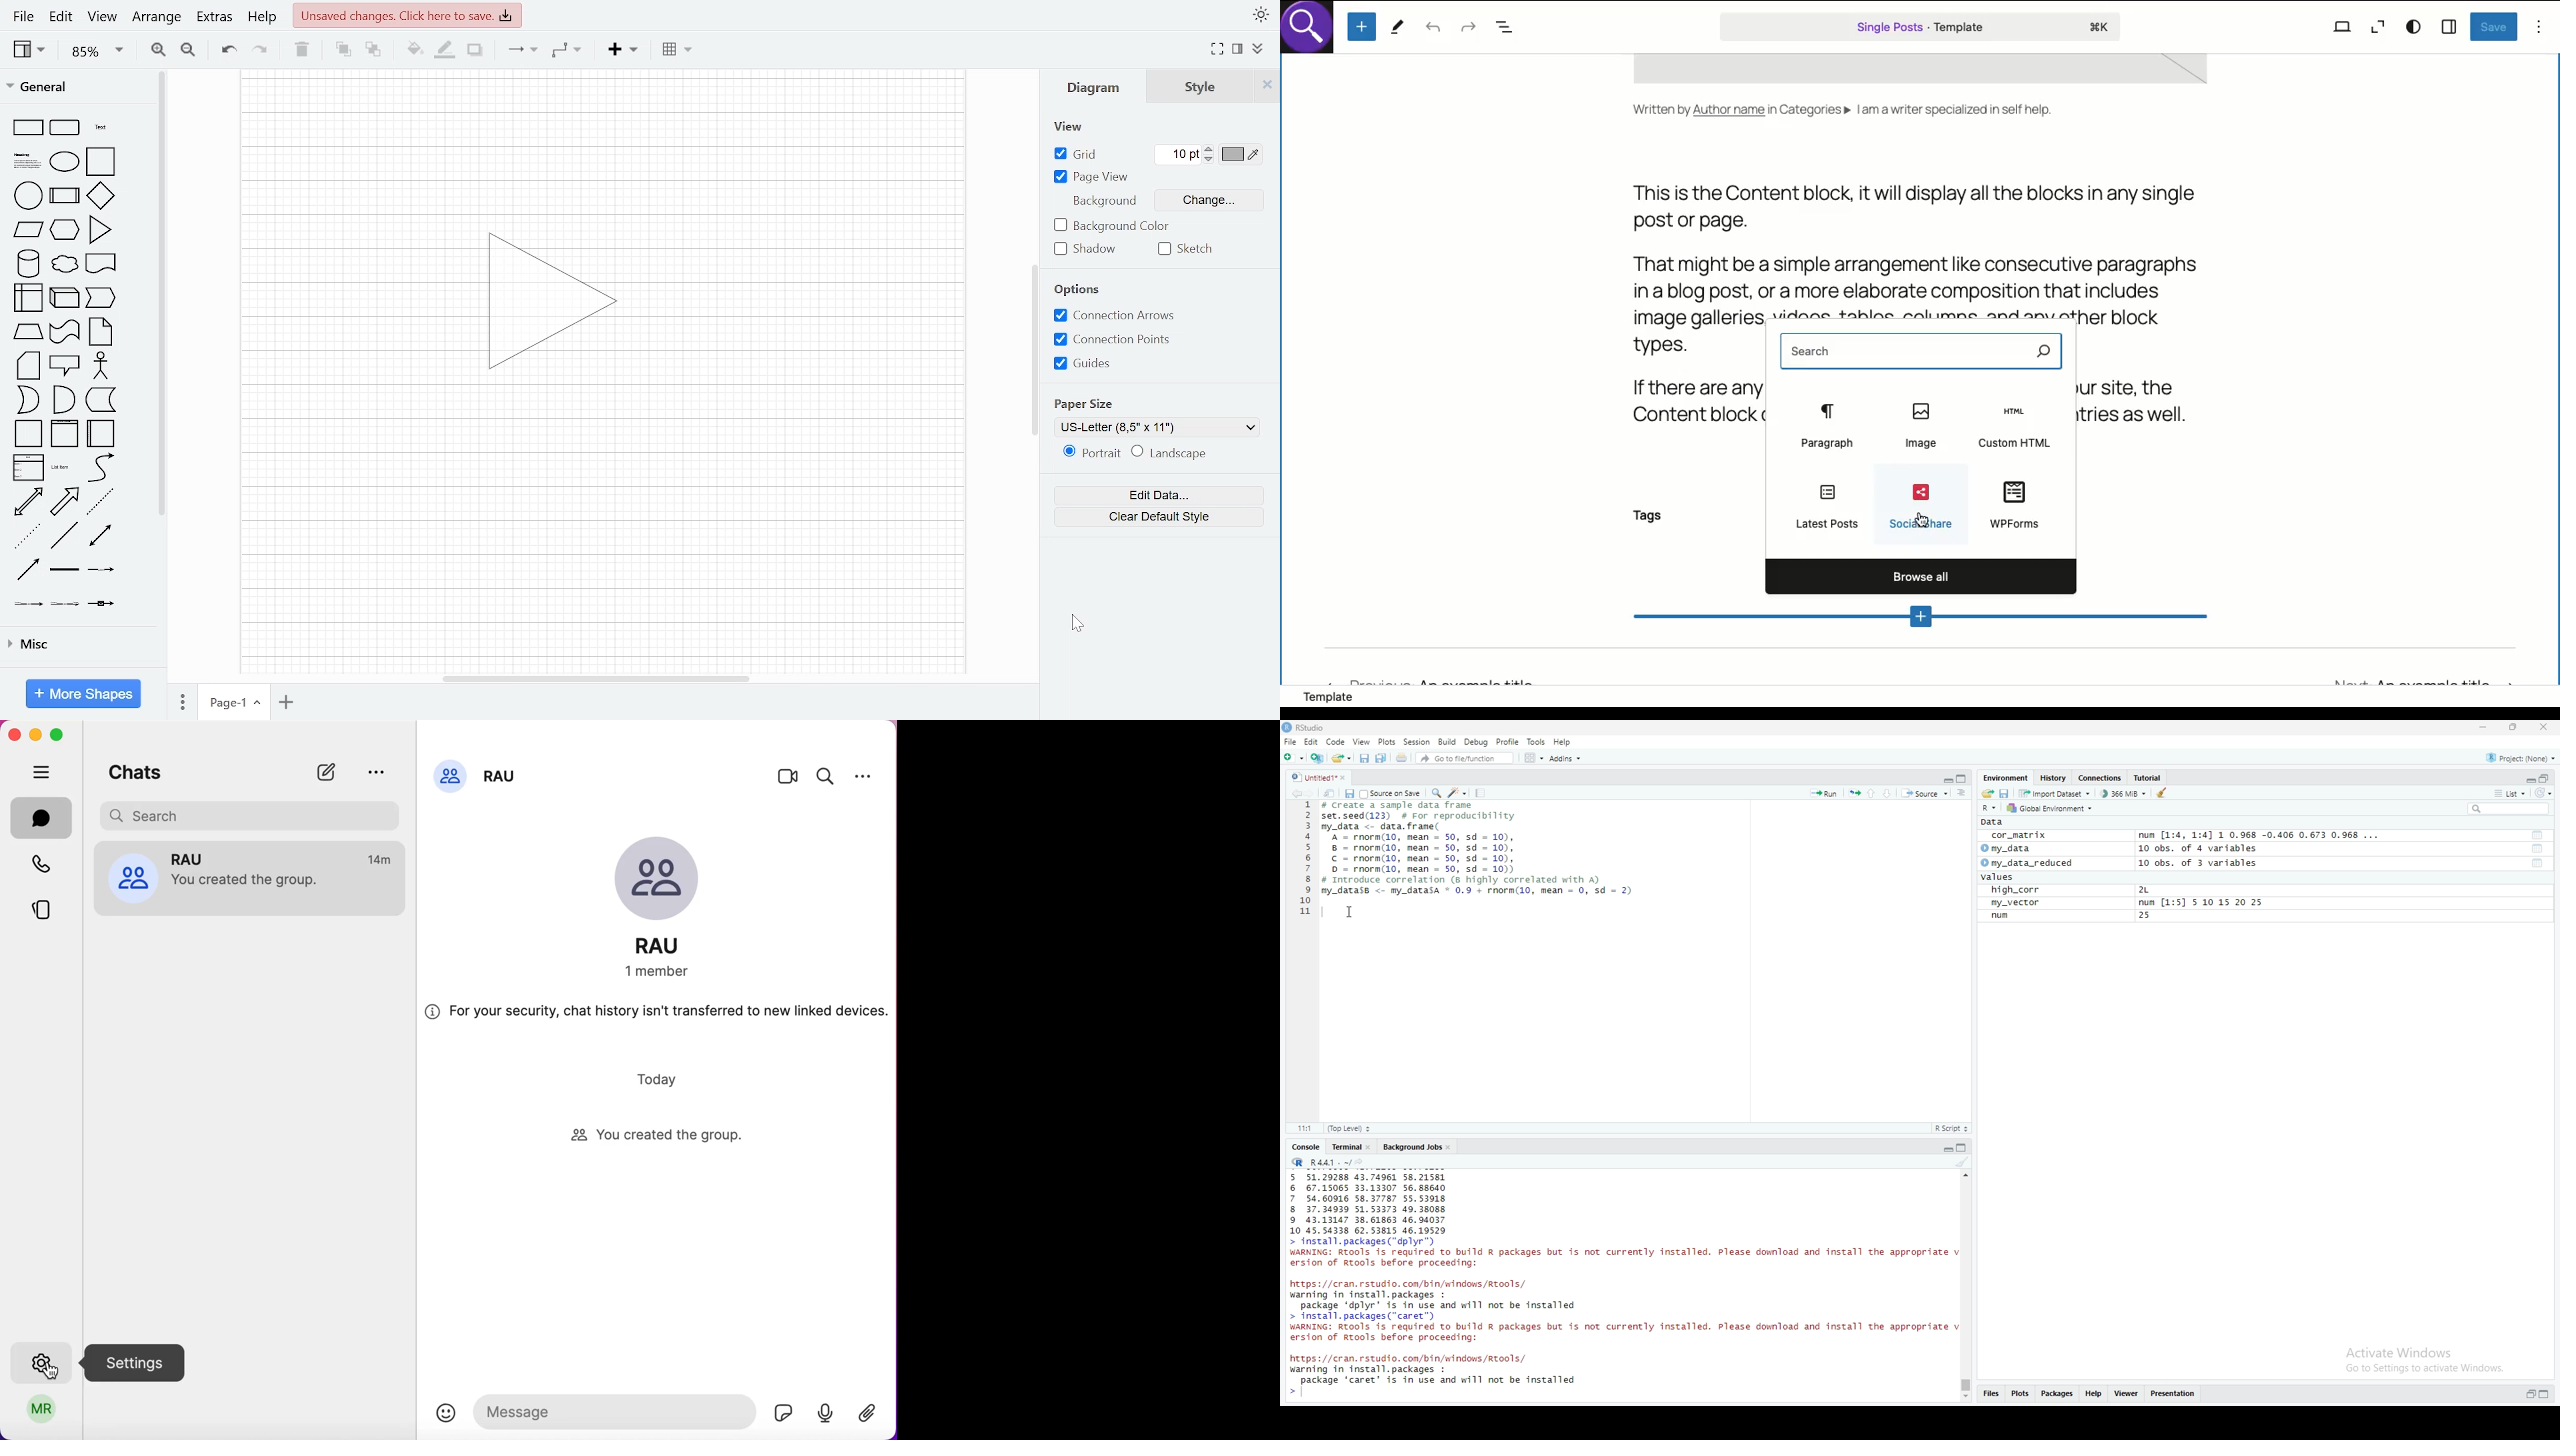 The image size is (2576, 1456). I want to click on https: //cran. rstudio. com/bin/windows /Rtools/
warning in install. packages :
package ‘dplyr’ is in use and will not be installed
> install. packages (“caret”)
WARNING: RTools is required to build R packages but is not currently installed. Please download and install the appropriate v
ersion of Rtools before proceeding:, so click(1623, 1313).